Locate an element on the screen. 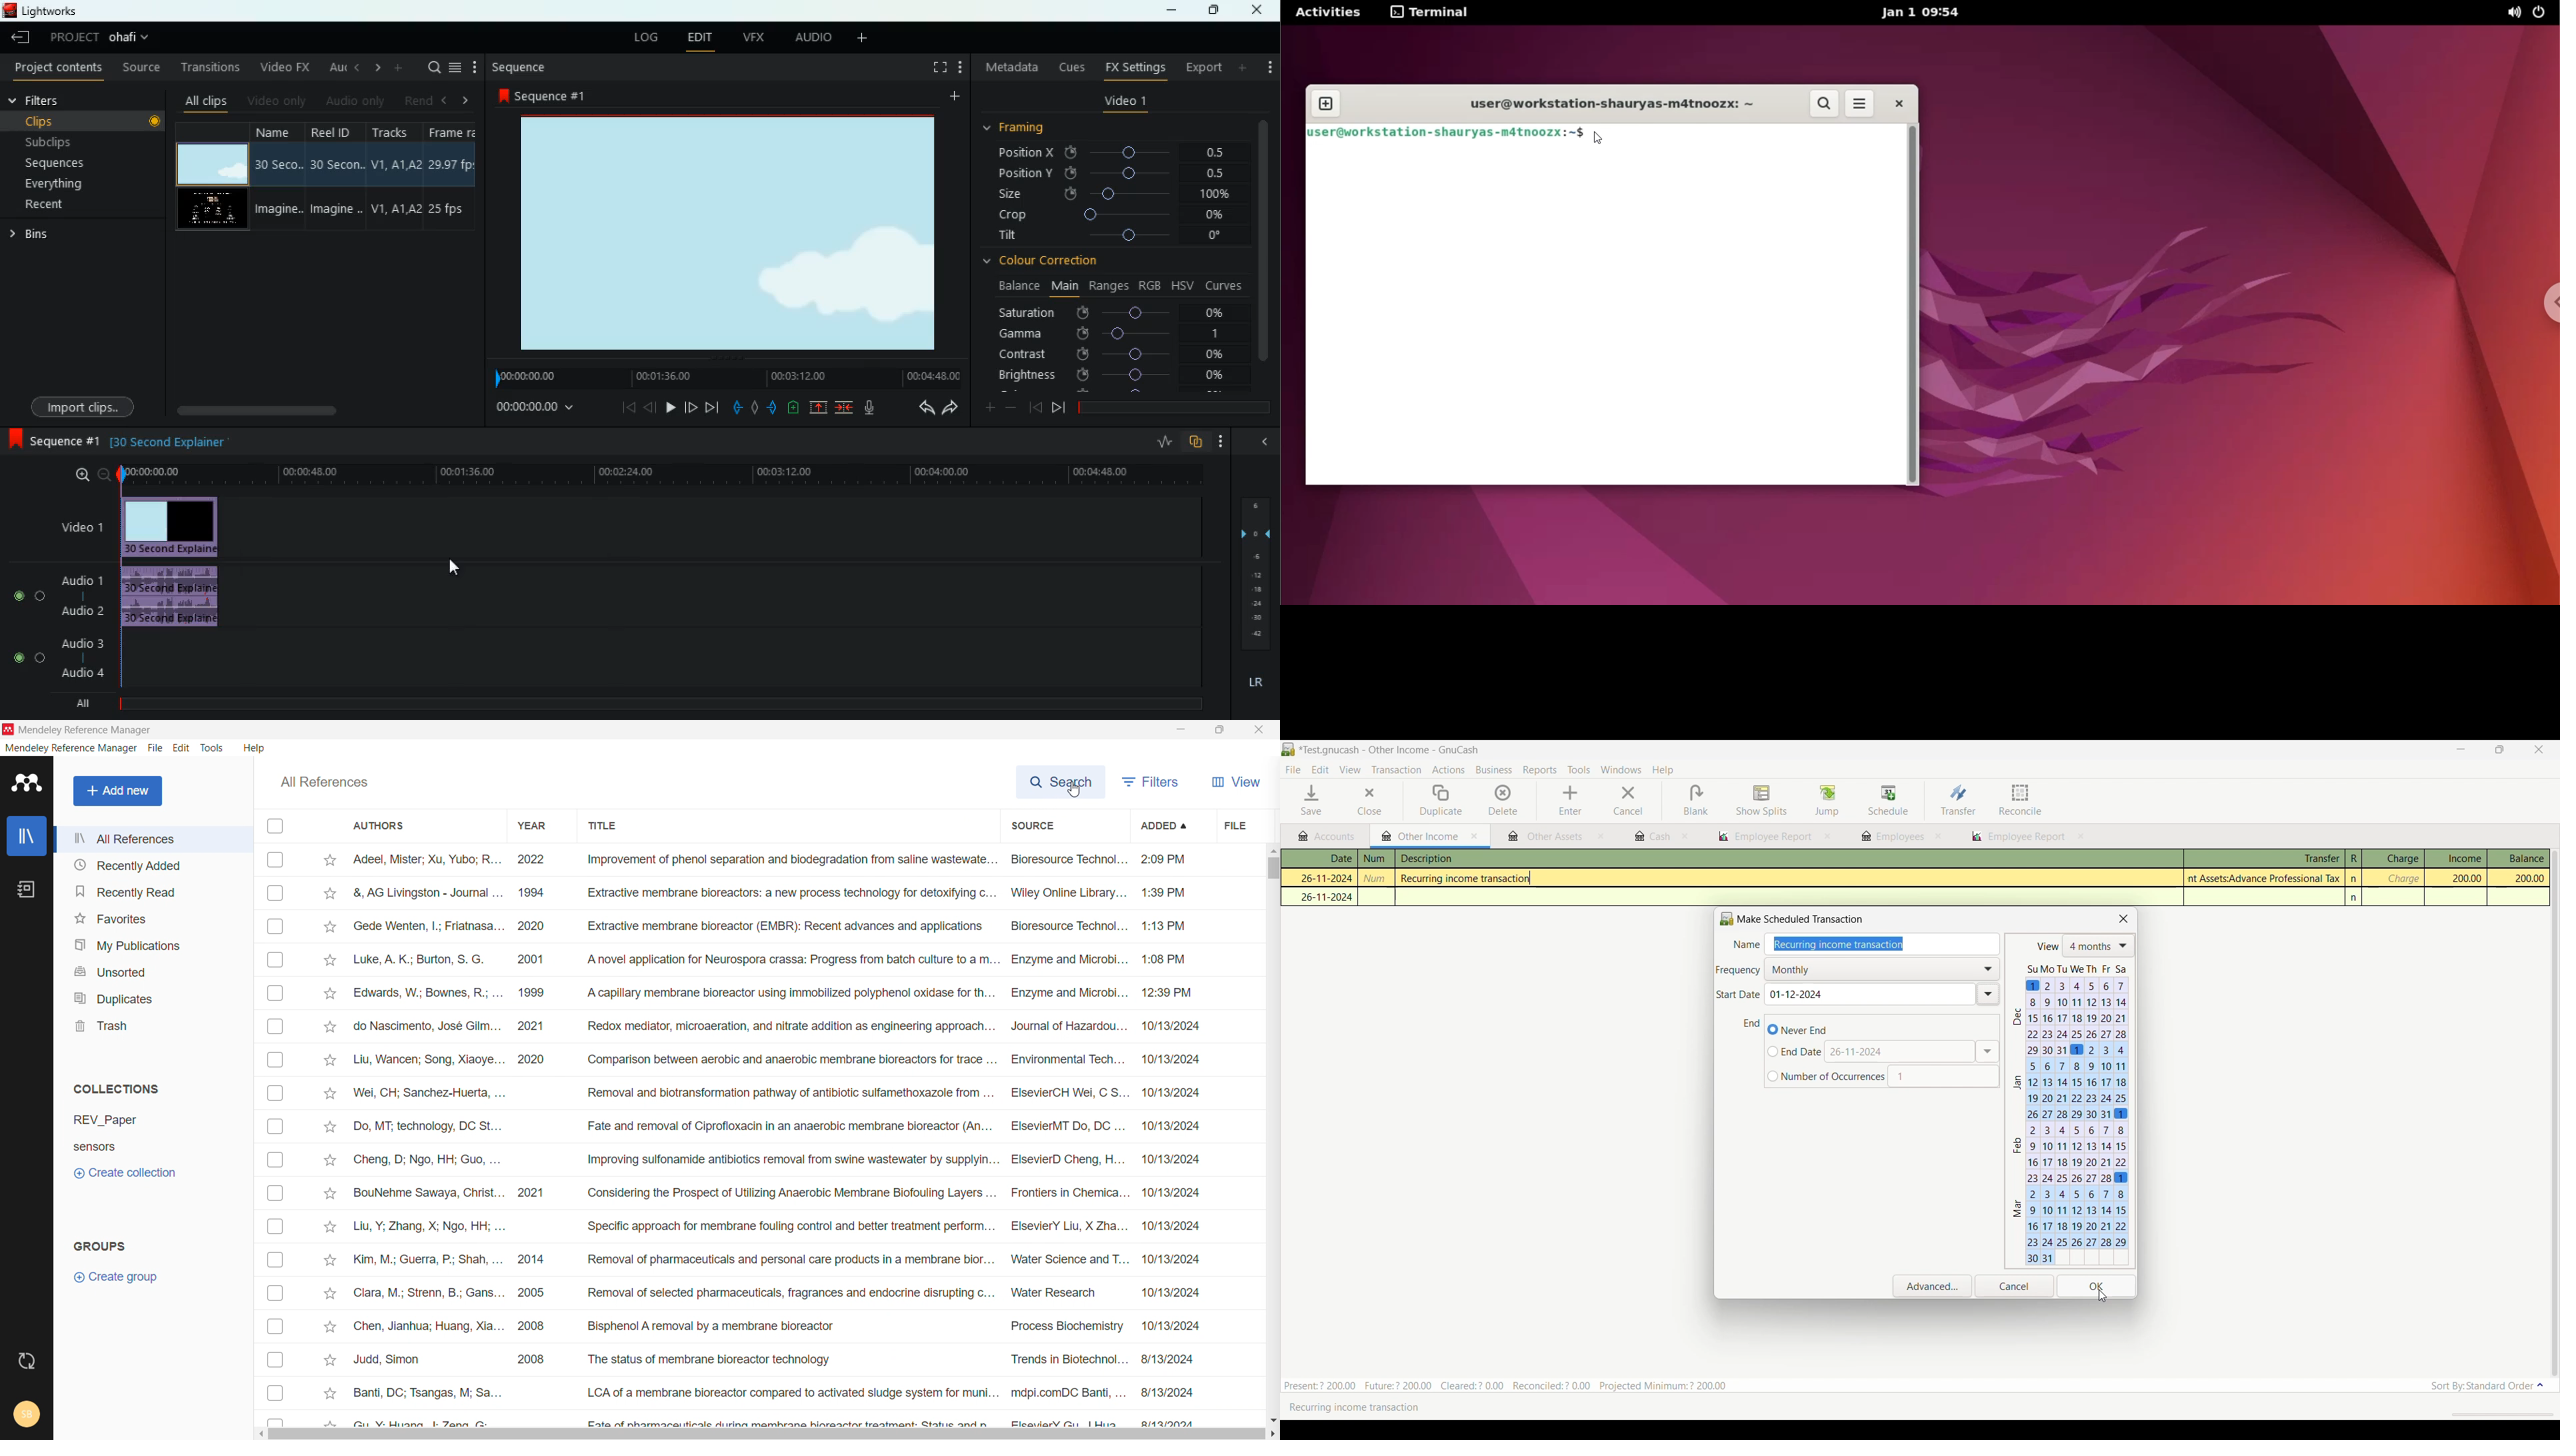 Image resolution: width=2576 pixels, height=1456 pixels. n is located at coordinates (2355, 879).